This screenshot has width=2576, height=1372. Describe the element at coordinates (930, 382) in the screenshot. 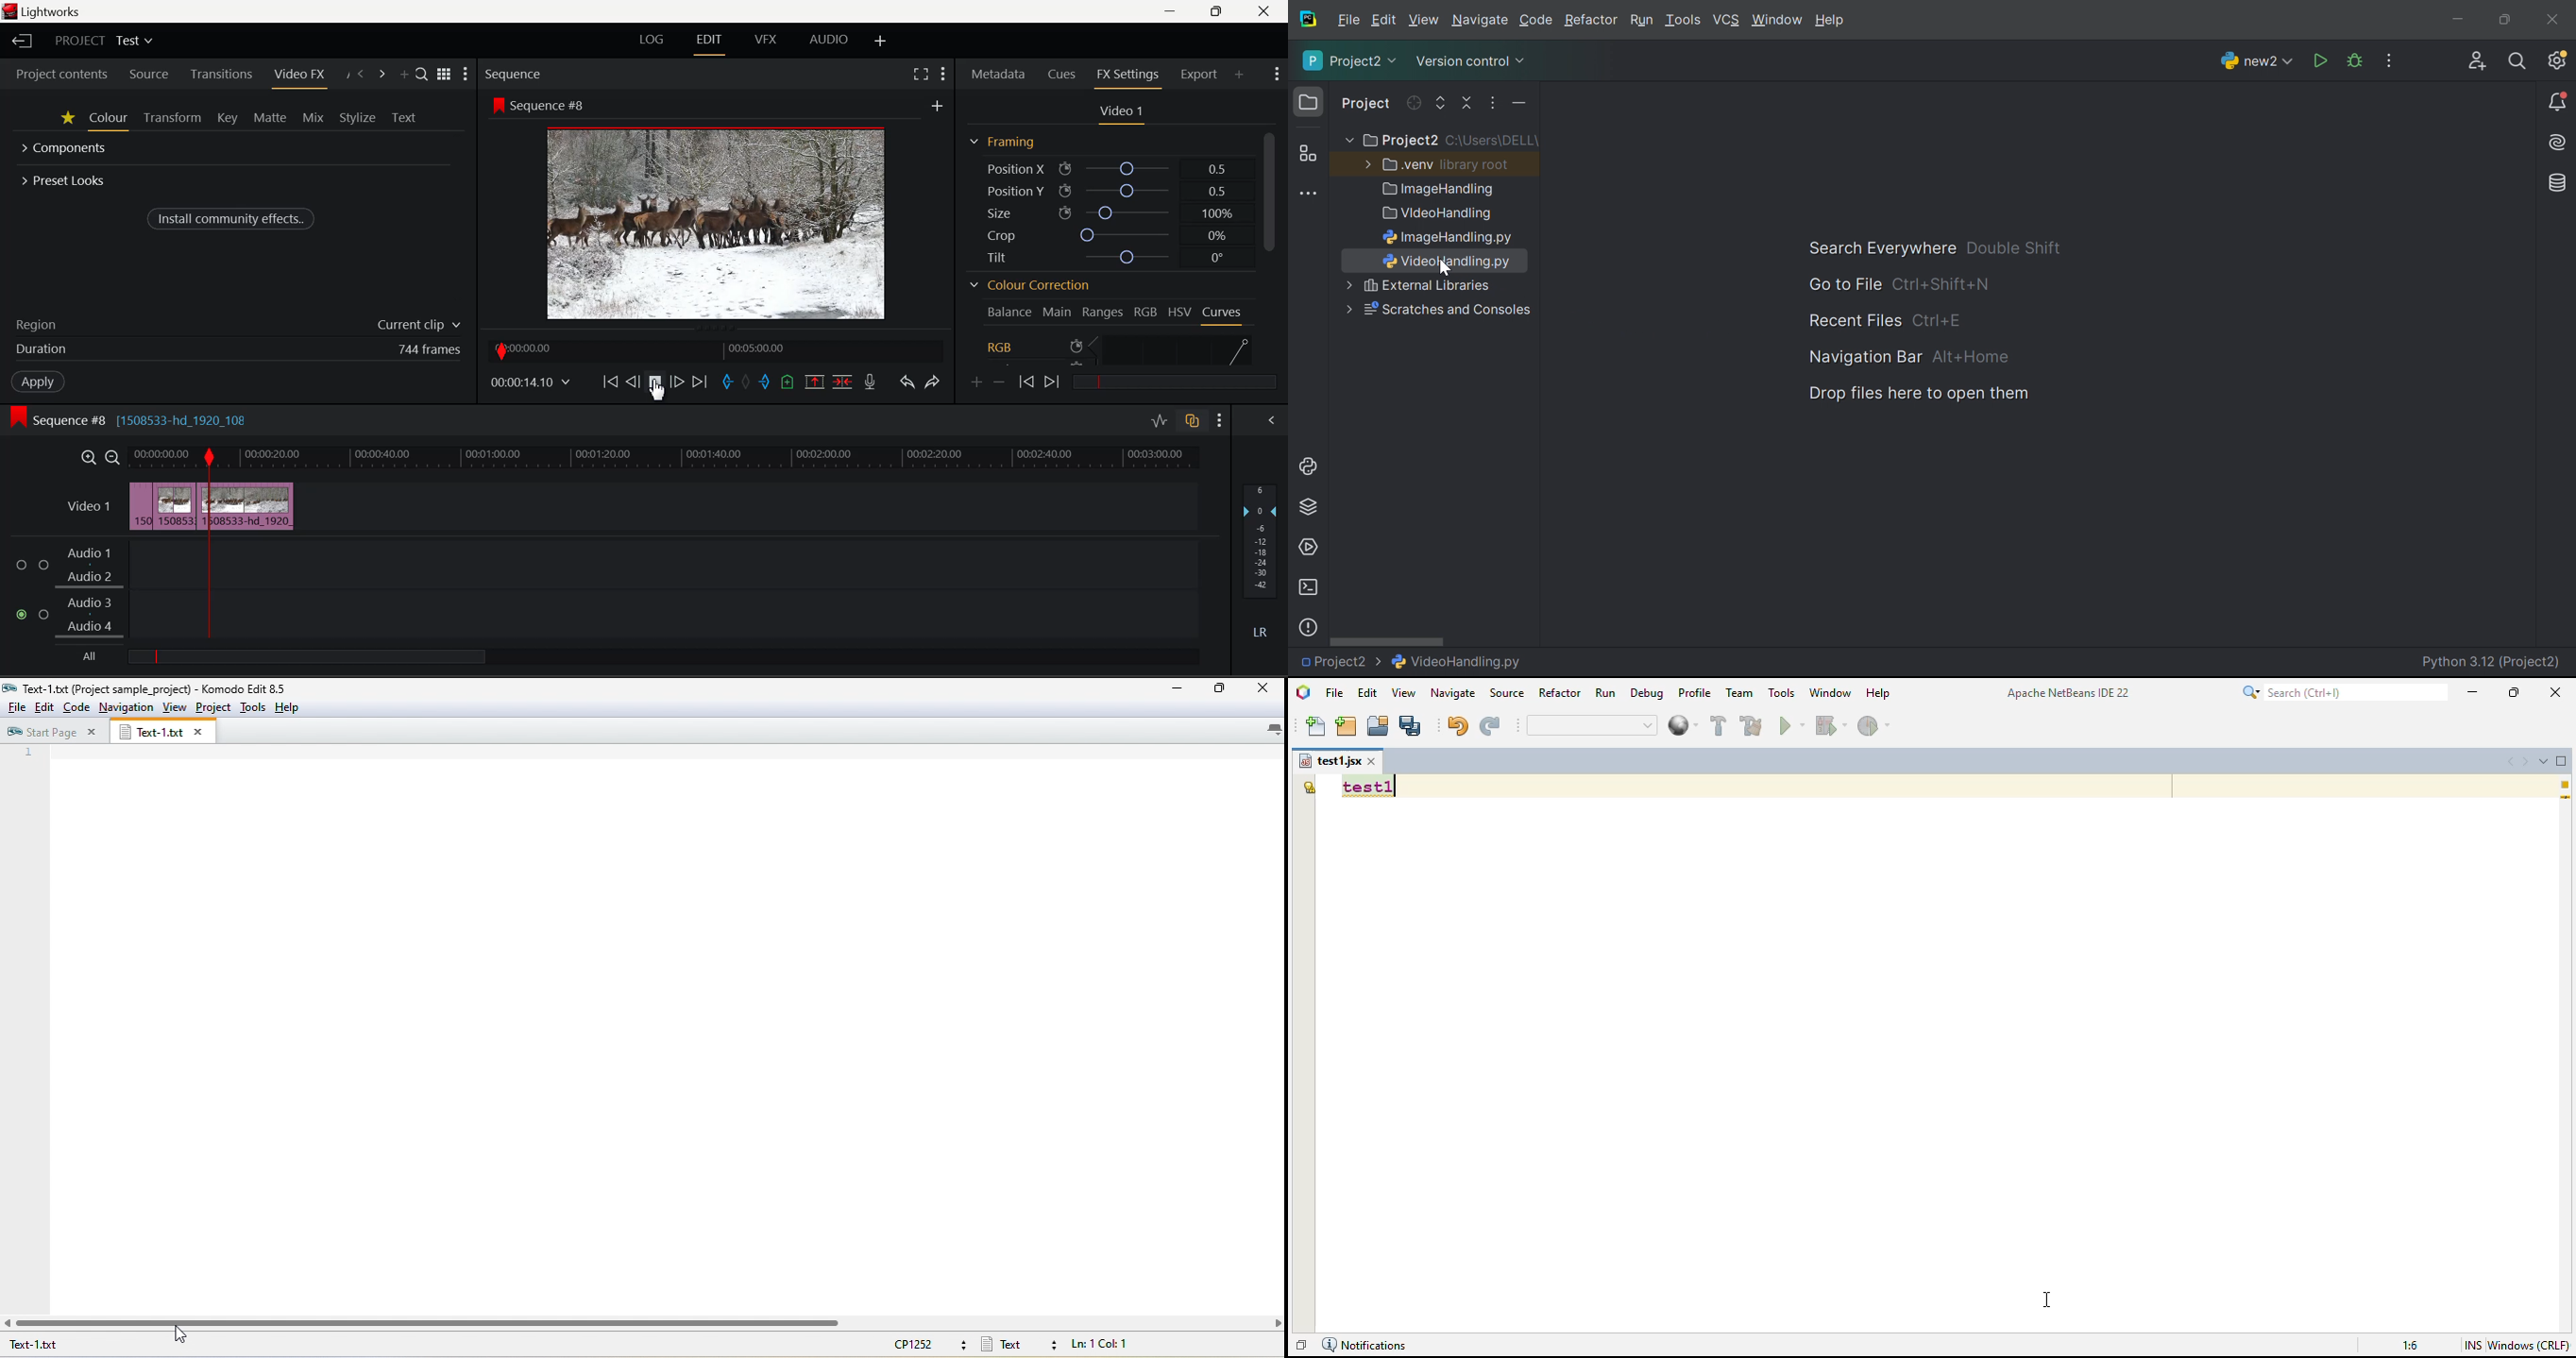

I see `Redo` at that location.